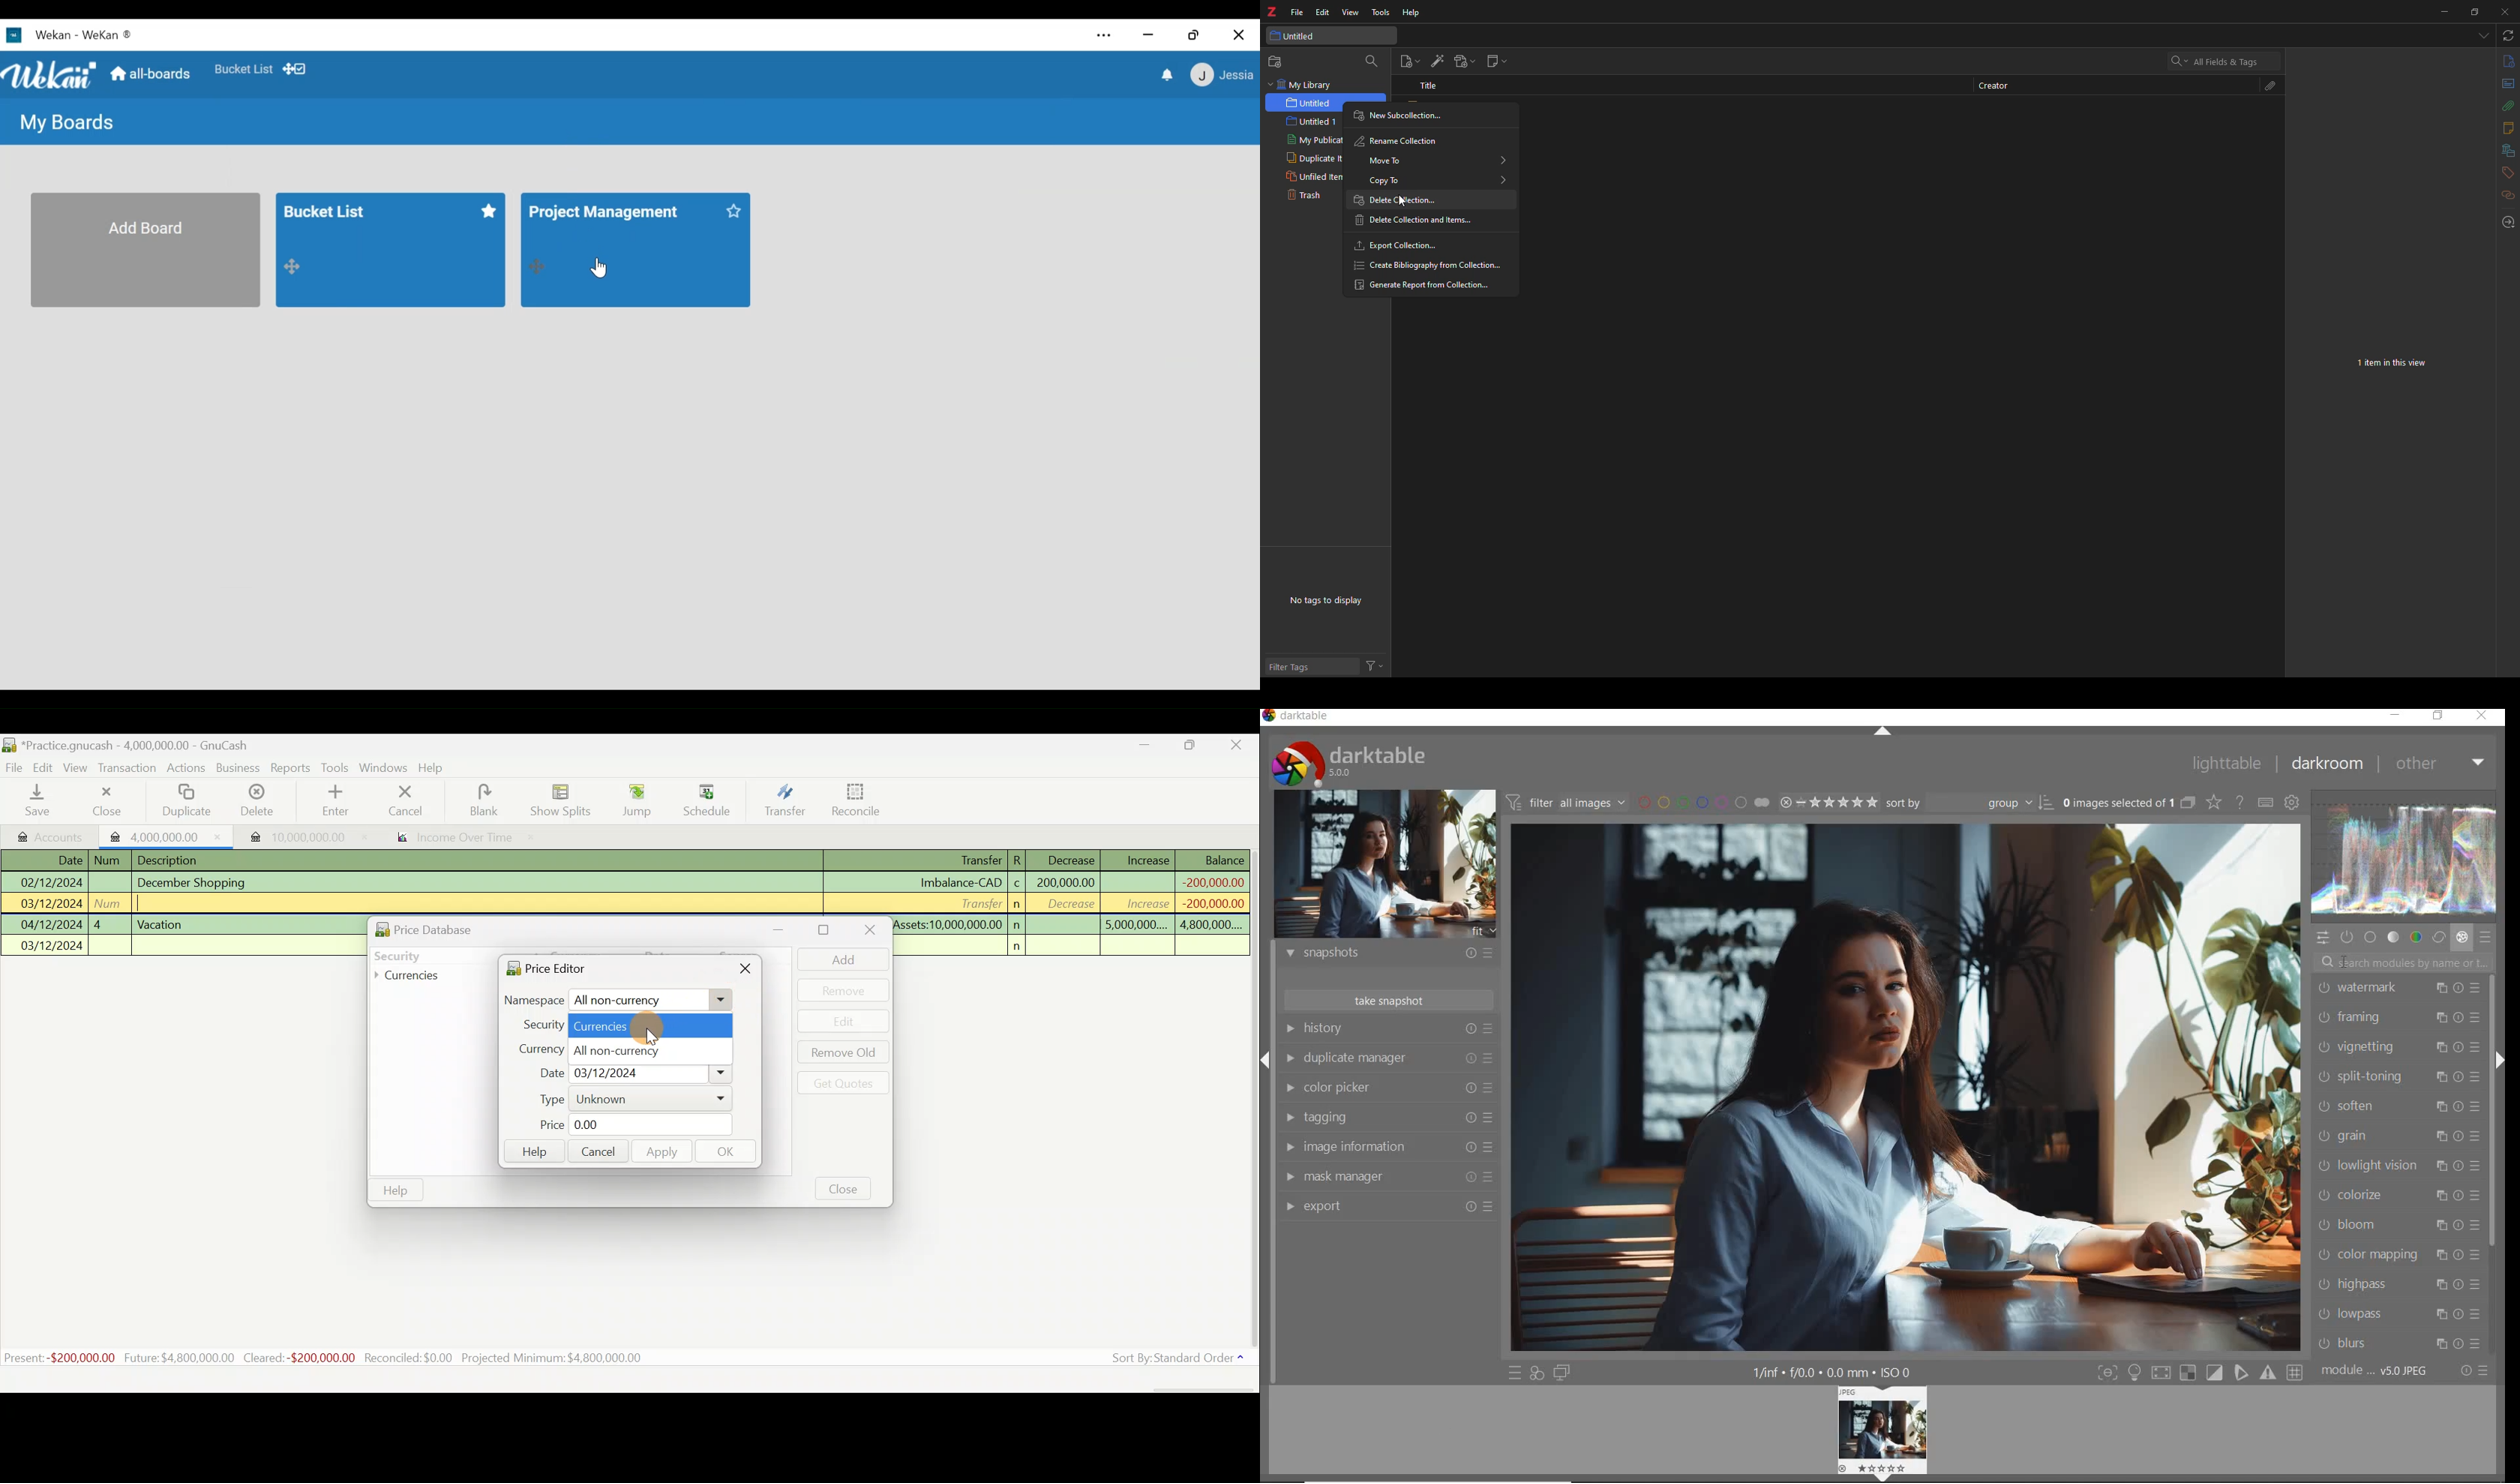 Image resolution: width=2520 pixels, height=1484 pixels. Describe the element at coordinates (2327, 764) in the screenshot. I see `darkroom` at that location.